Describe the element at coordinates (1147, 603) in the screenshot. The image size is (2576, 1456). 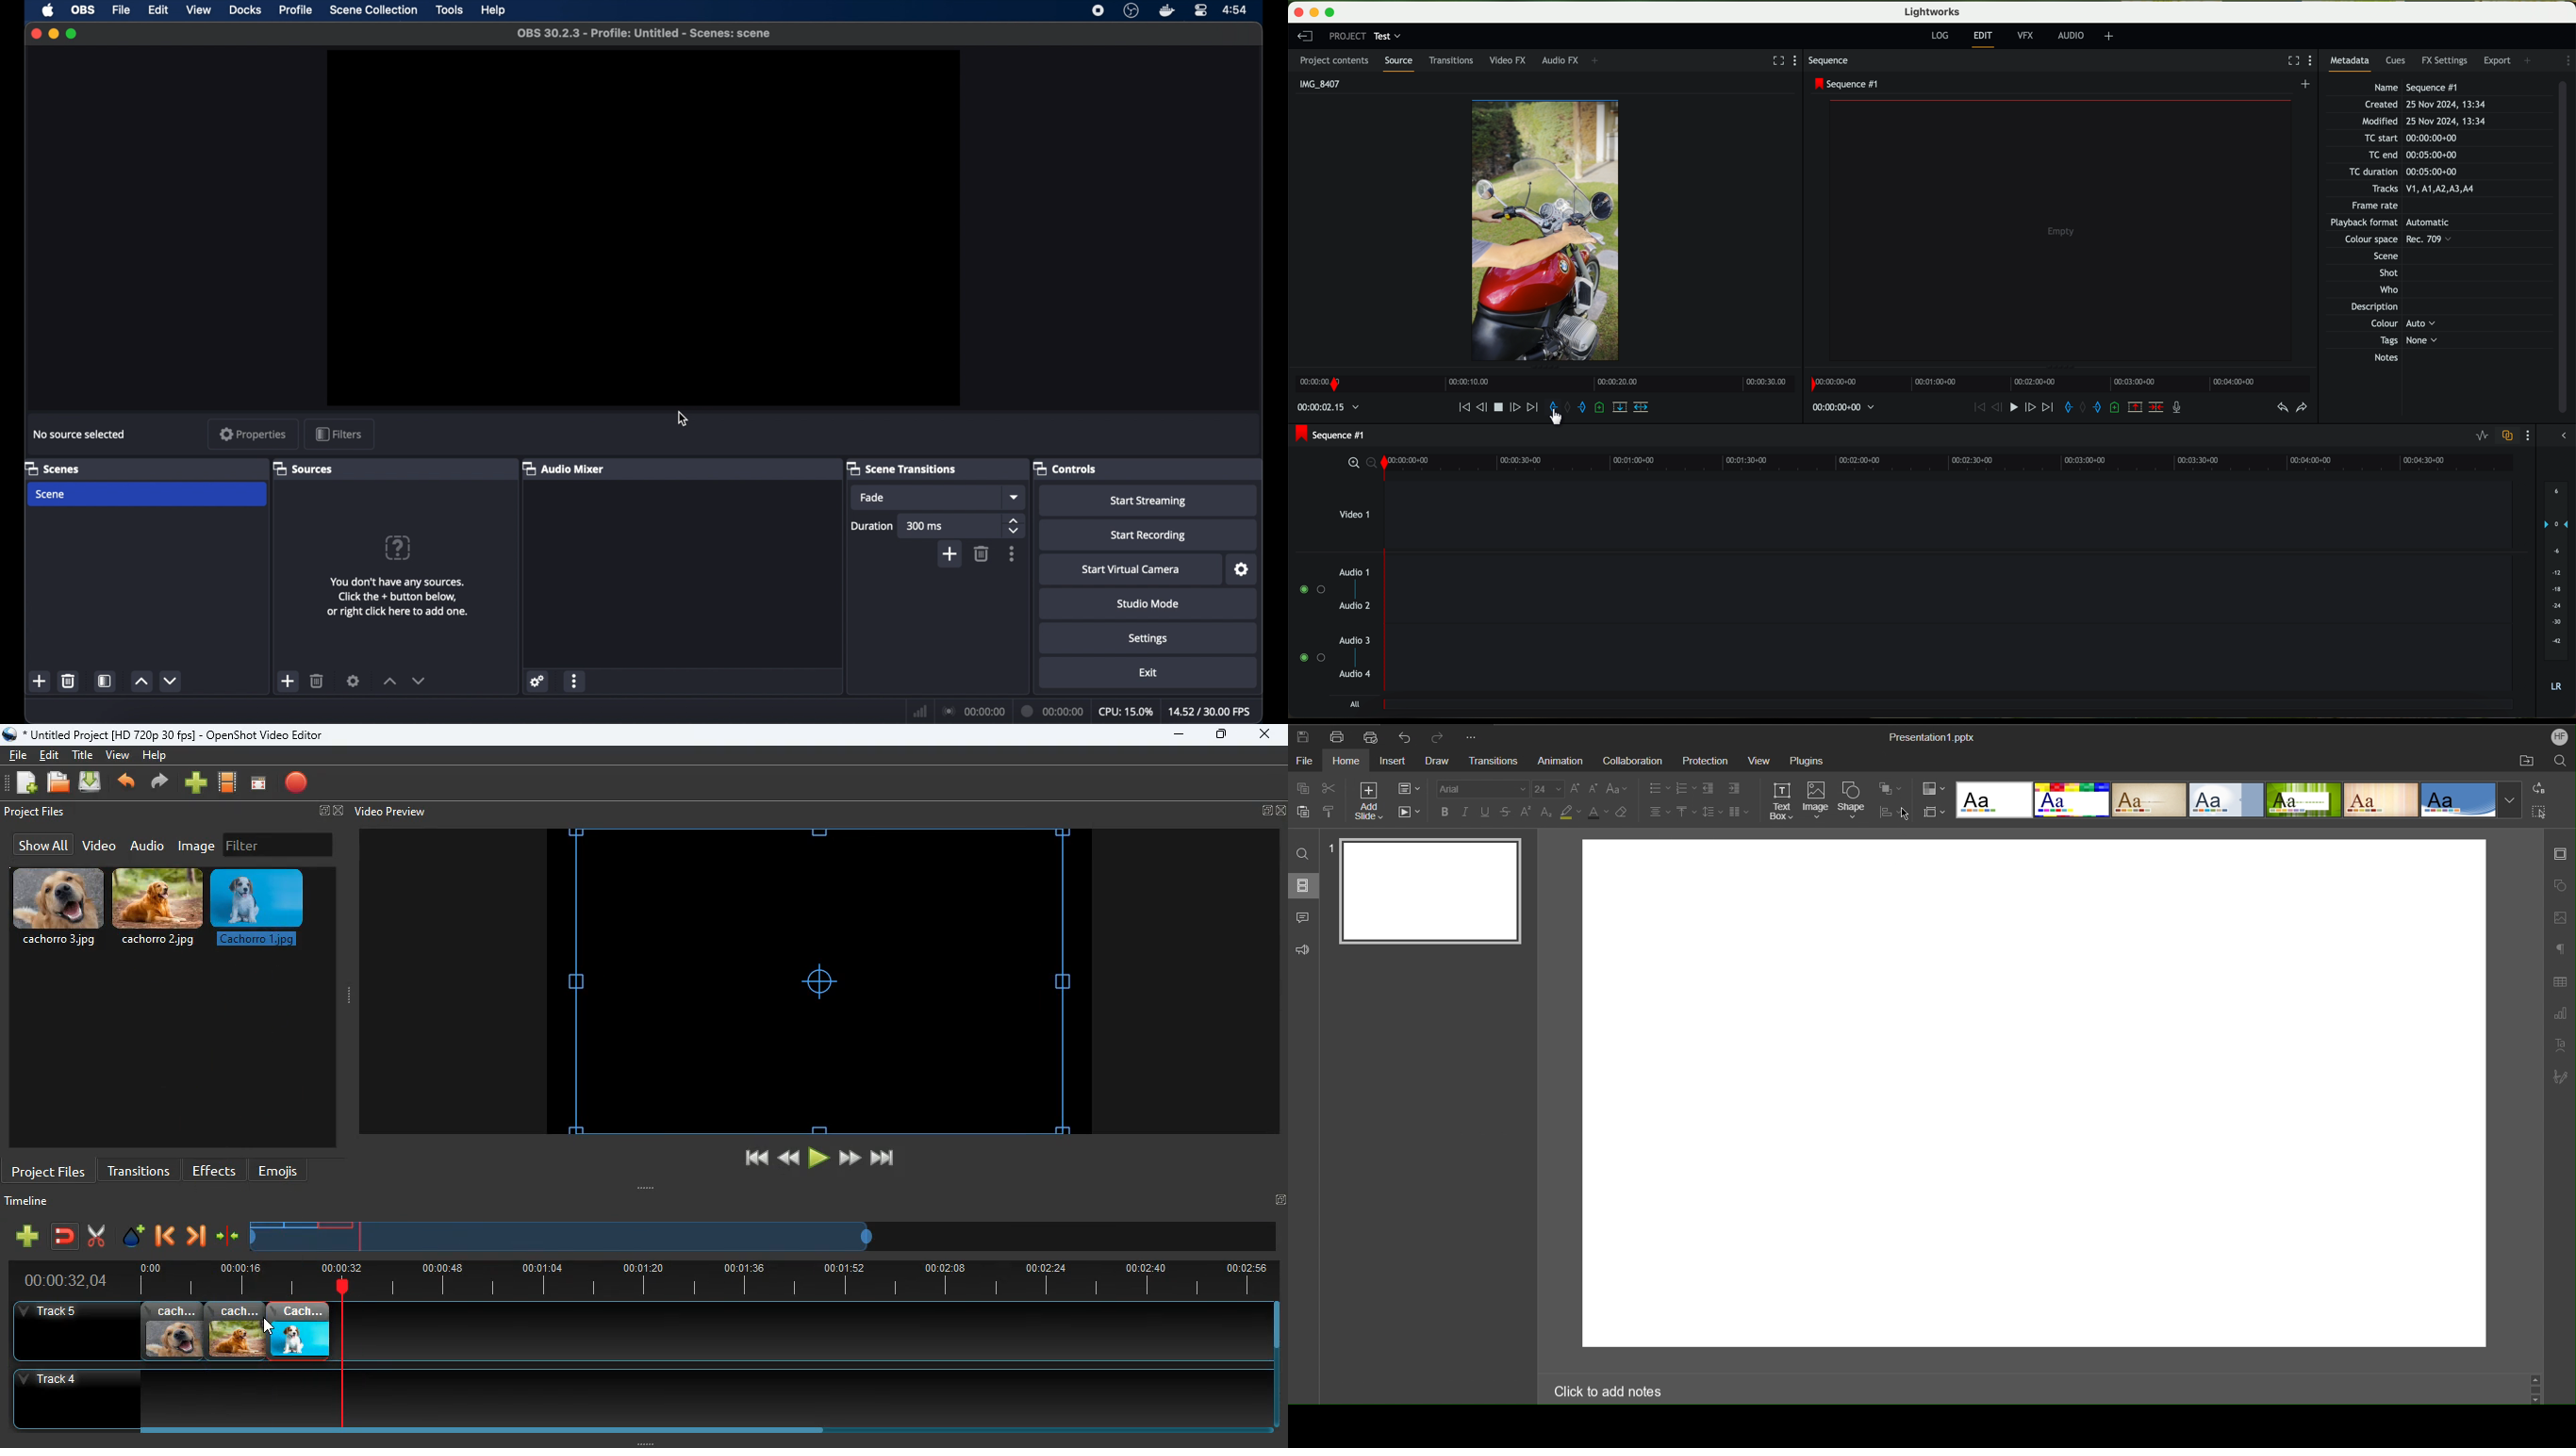
I see `studio  mode` at that location.